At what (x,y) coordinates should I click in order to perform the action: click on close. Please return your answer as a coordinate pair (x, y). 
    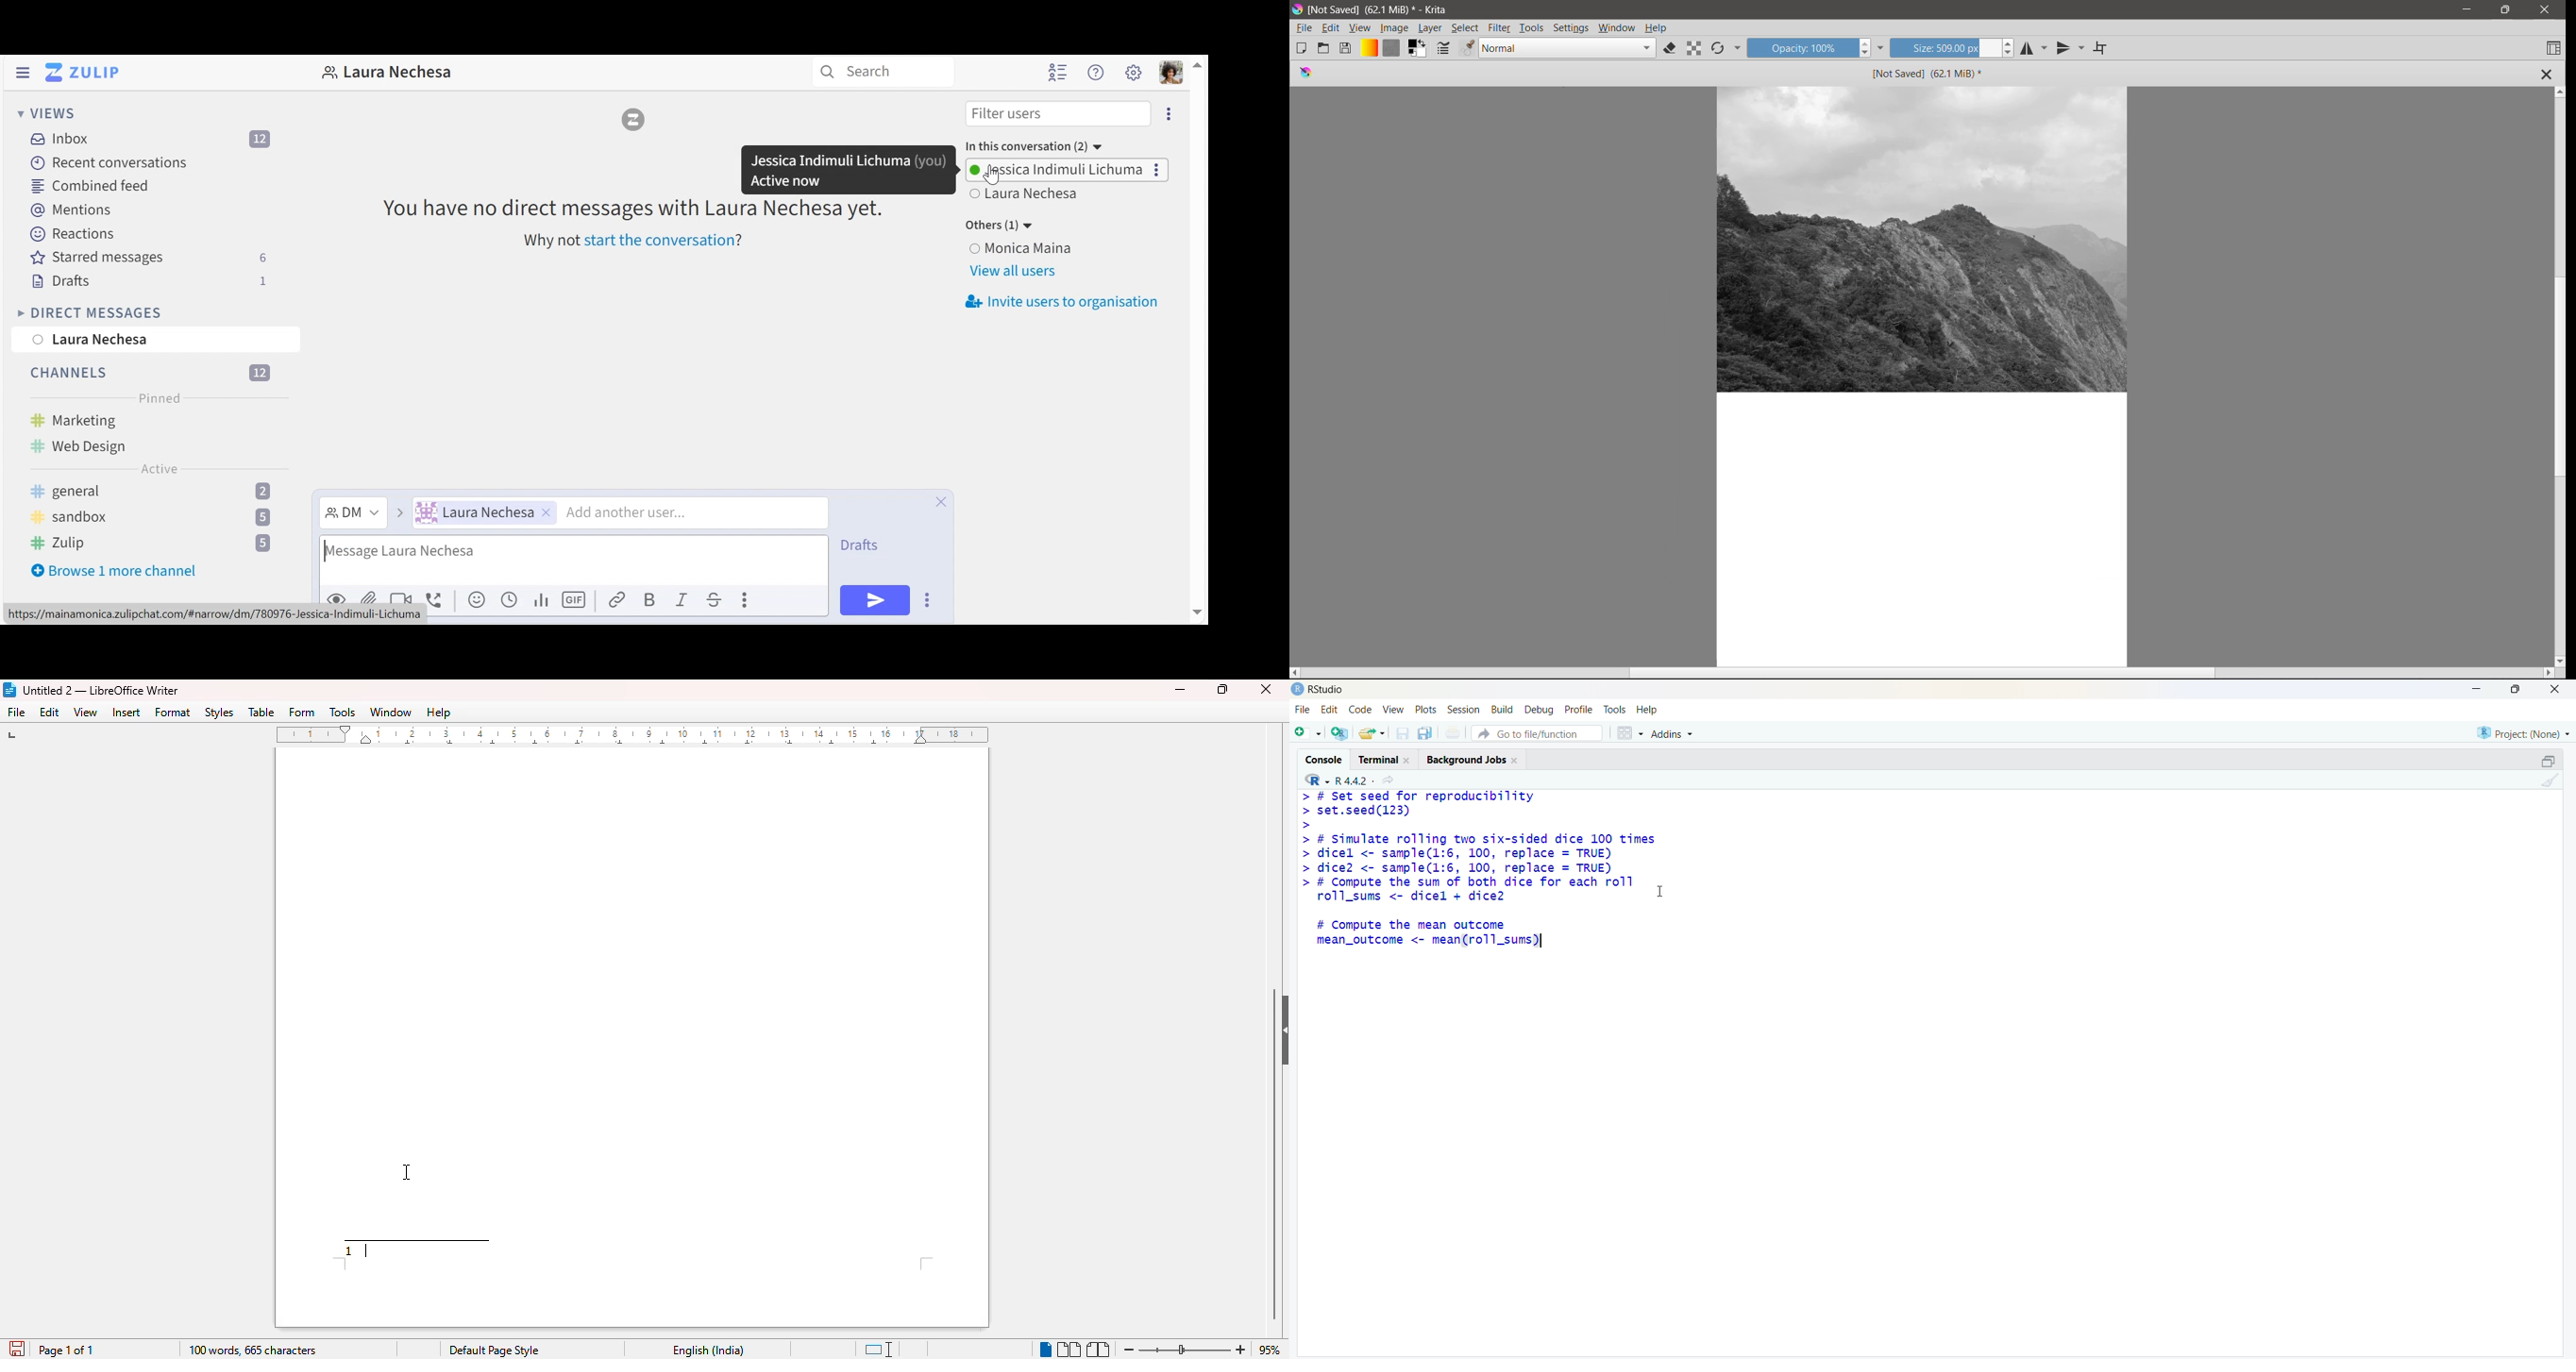
    Looking at the image, I should click on (1268, 688).